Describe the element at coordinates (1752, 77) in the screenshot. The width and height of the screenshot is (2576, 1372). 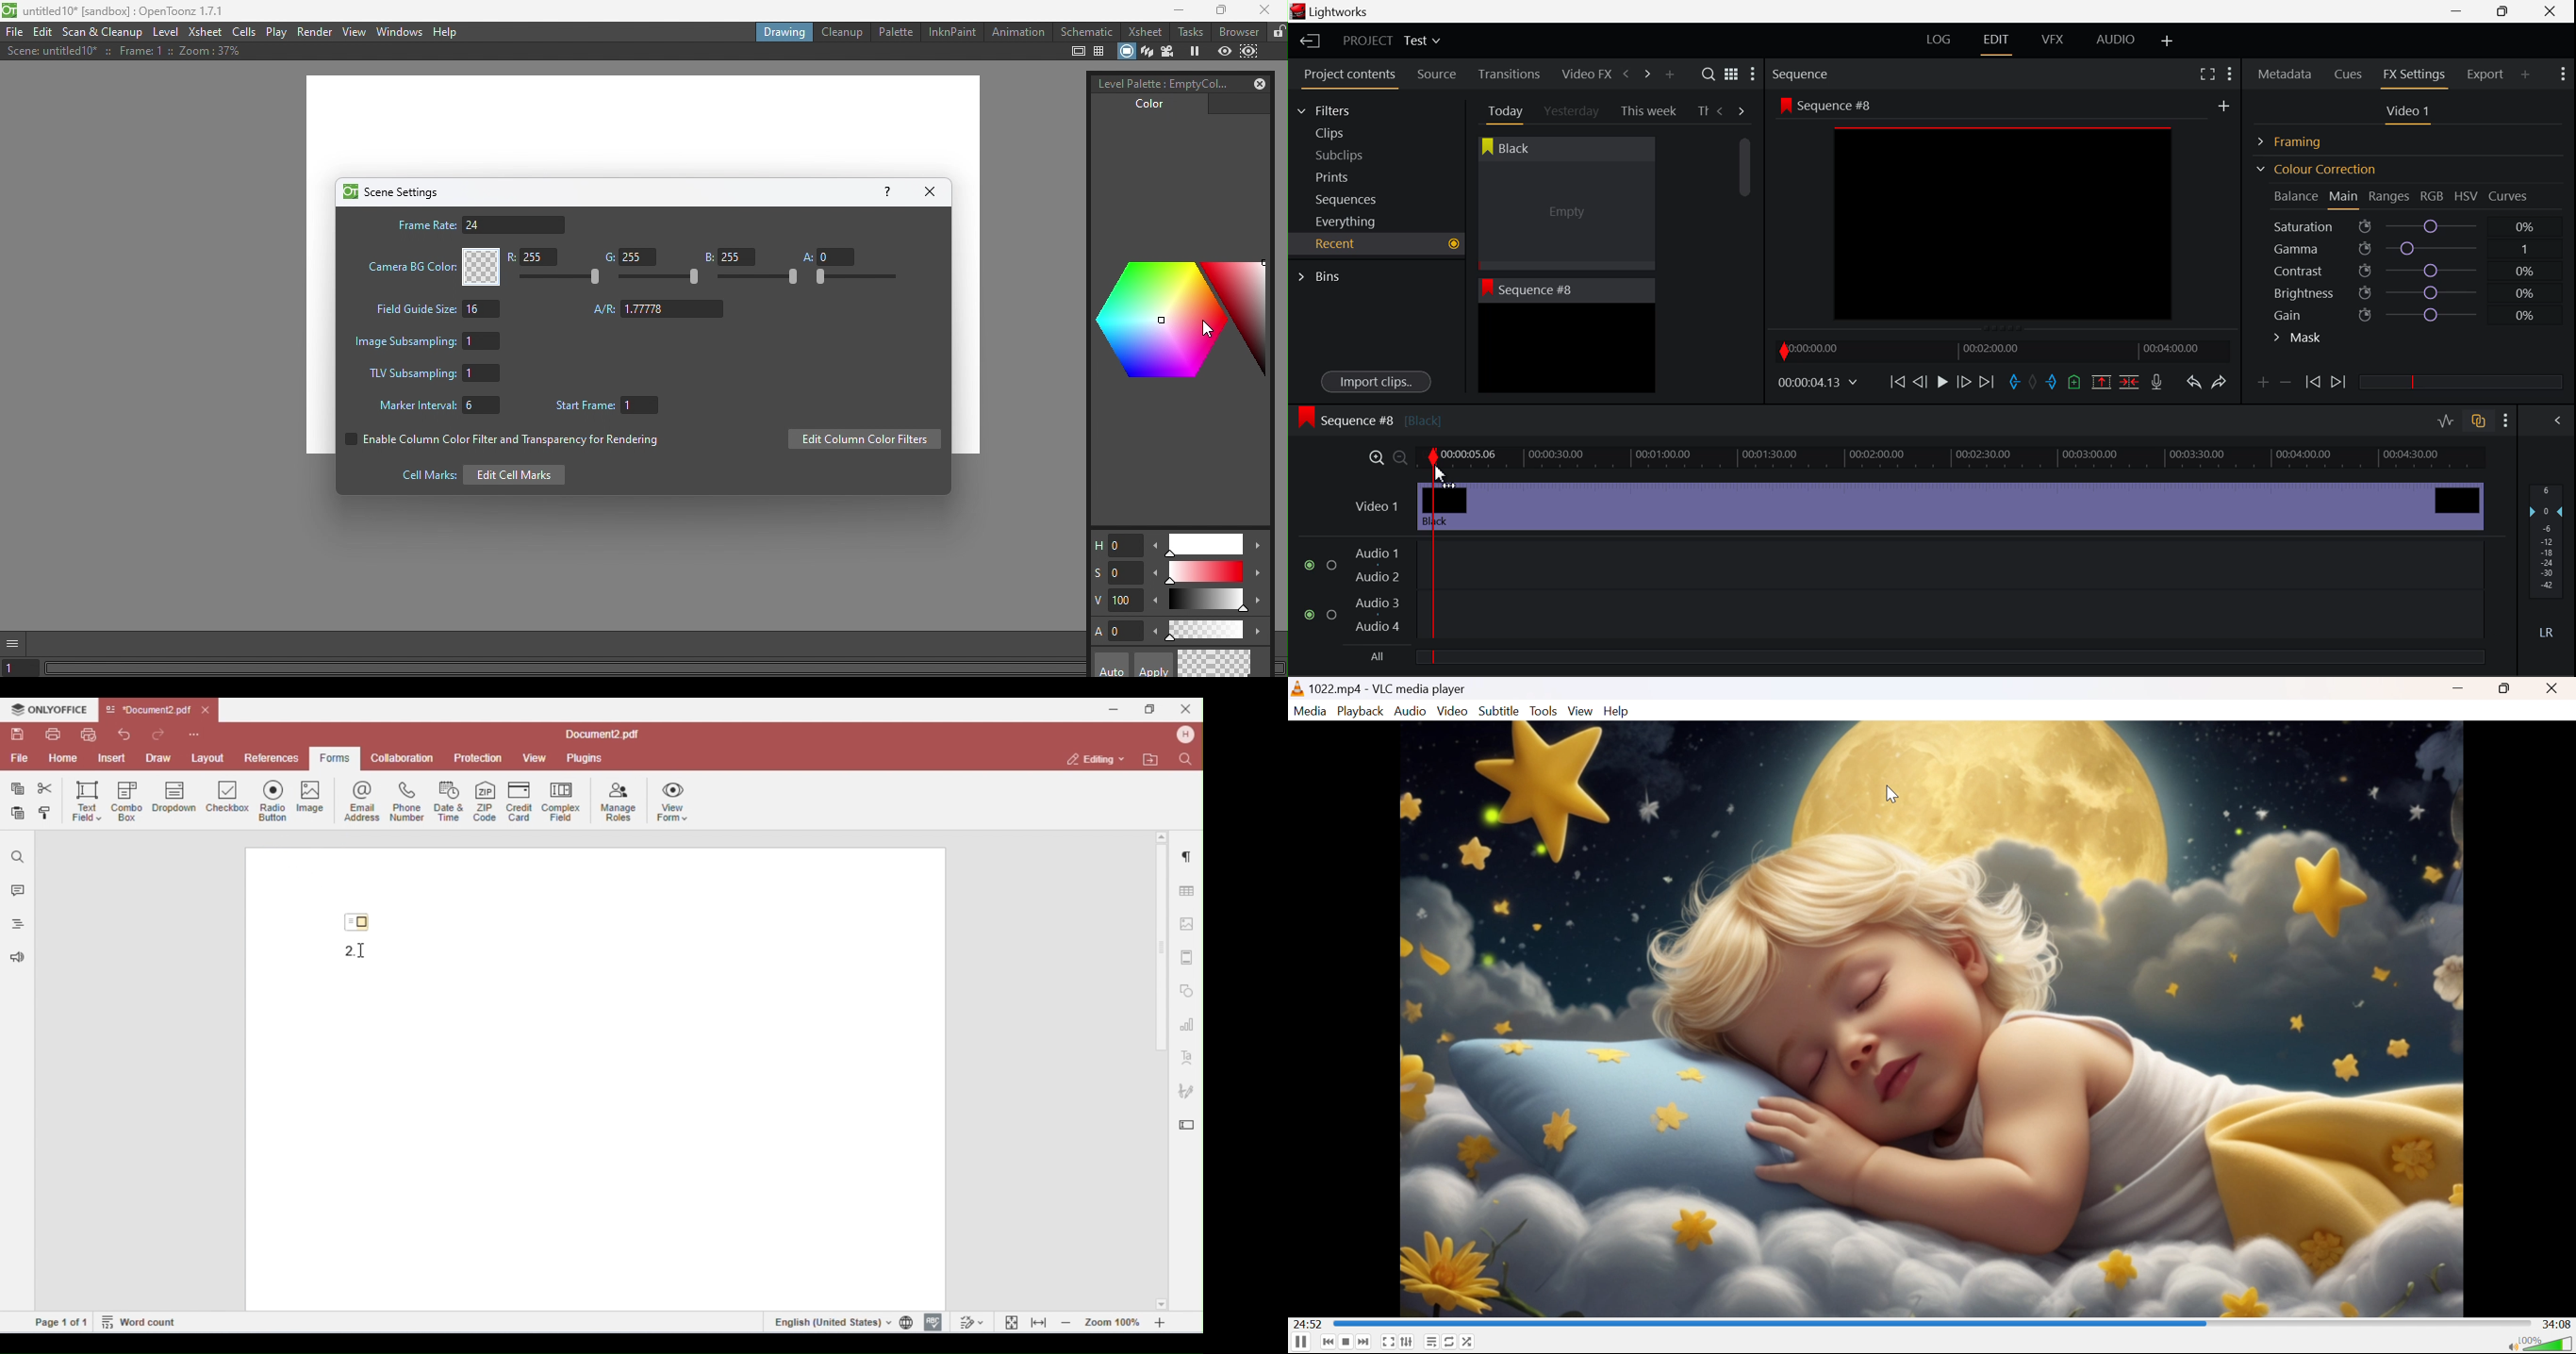
I see `Show Settings` at that location.